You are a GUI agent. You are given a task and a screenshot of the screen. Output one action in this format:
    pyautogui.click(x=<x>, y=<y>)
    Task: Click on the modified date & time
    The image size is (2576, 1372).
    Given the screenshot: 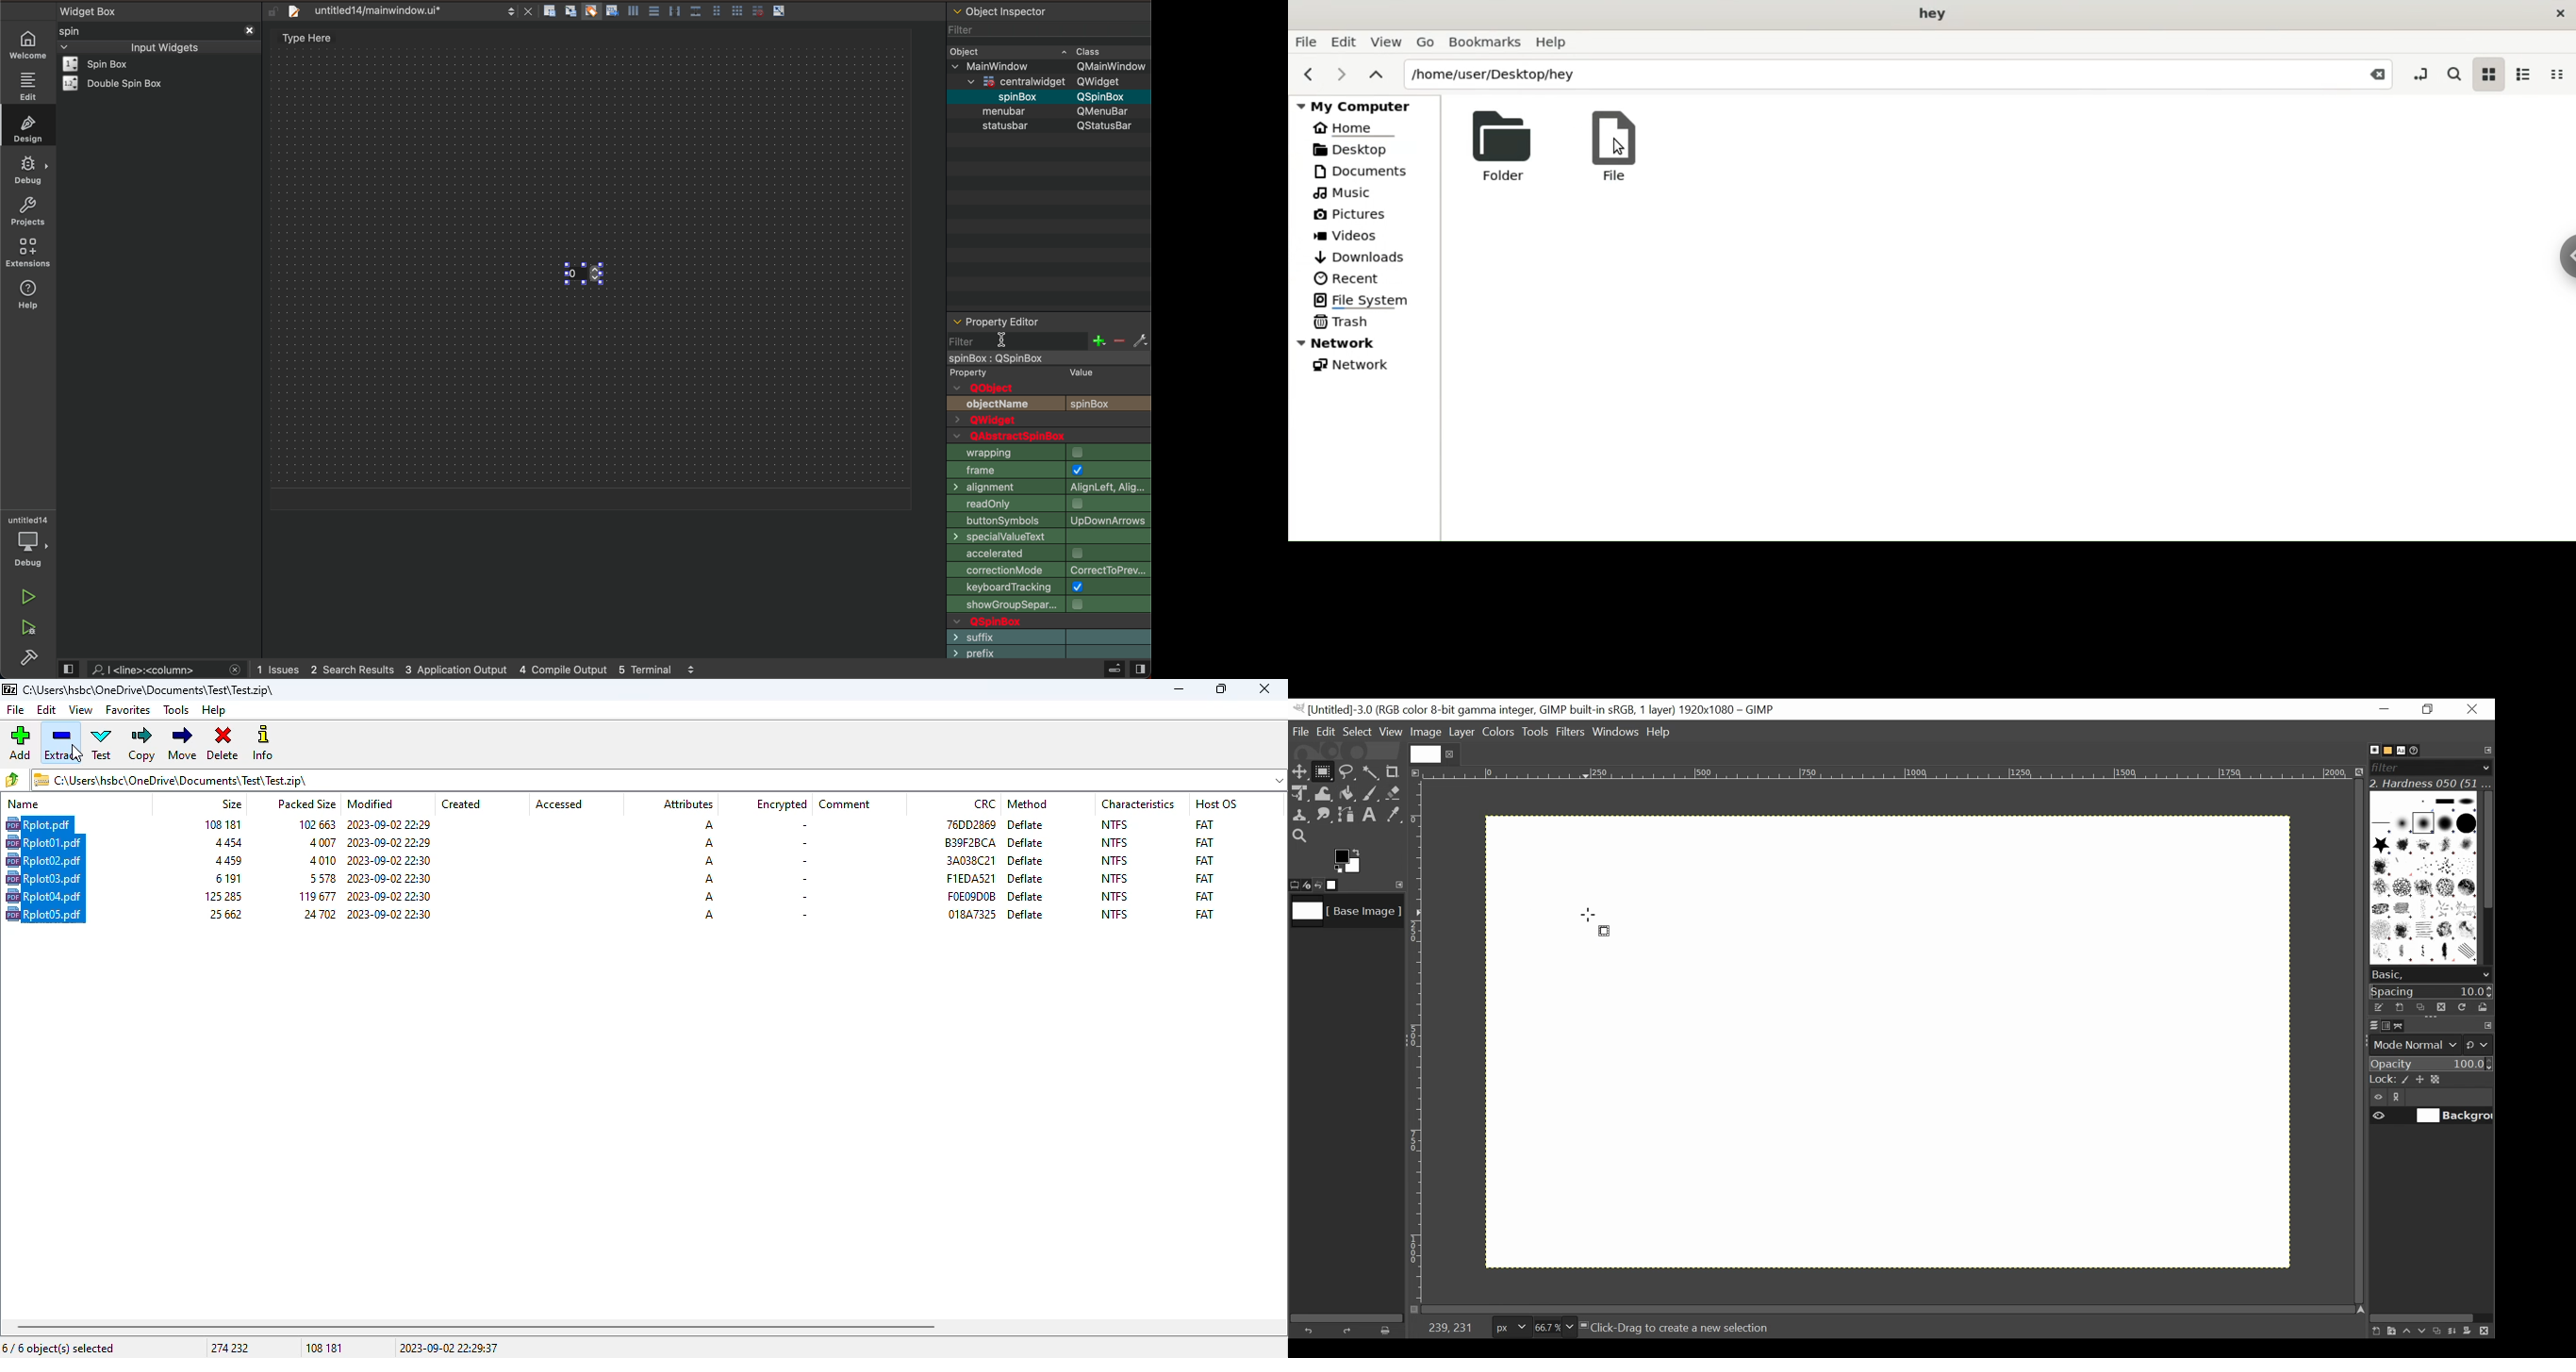 What is the action you would take?
    pyautogui.click(x=389, y=842)
    